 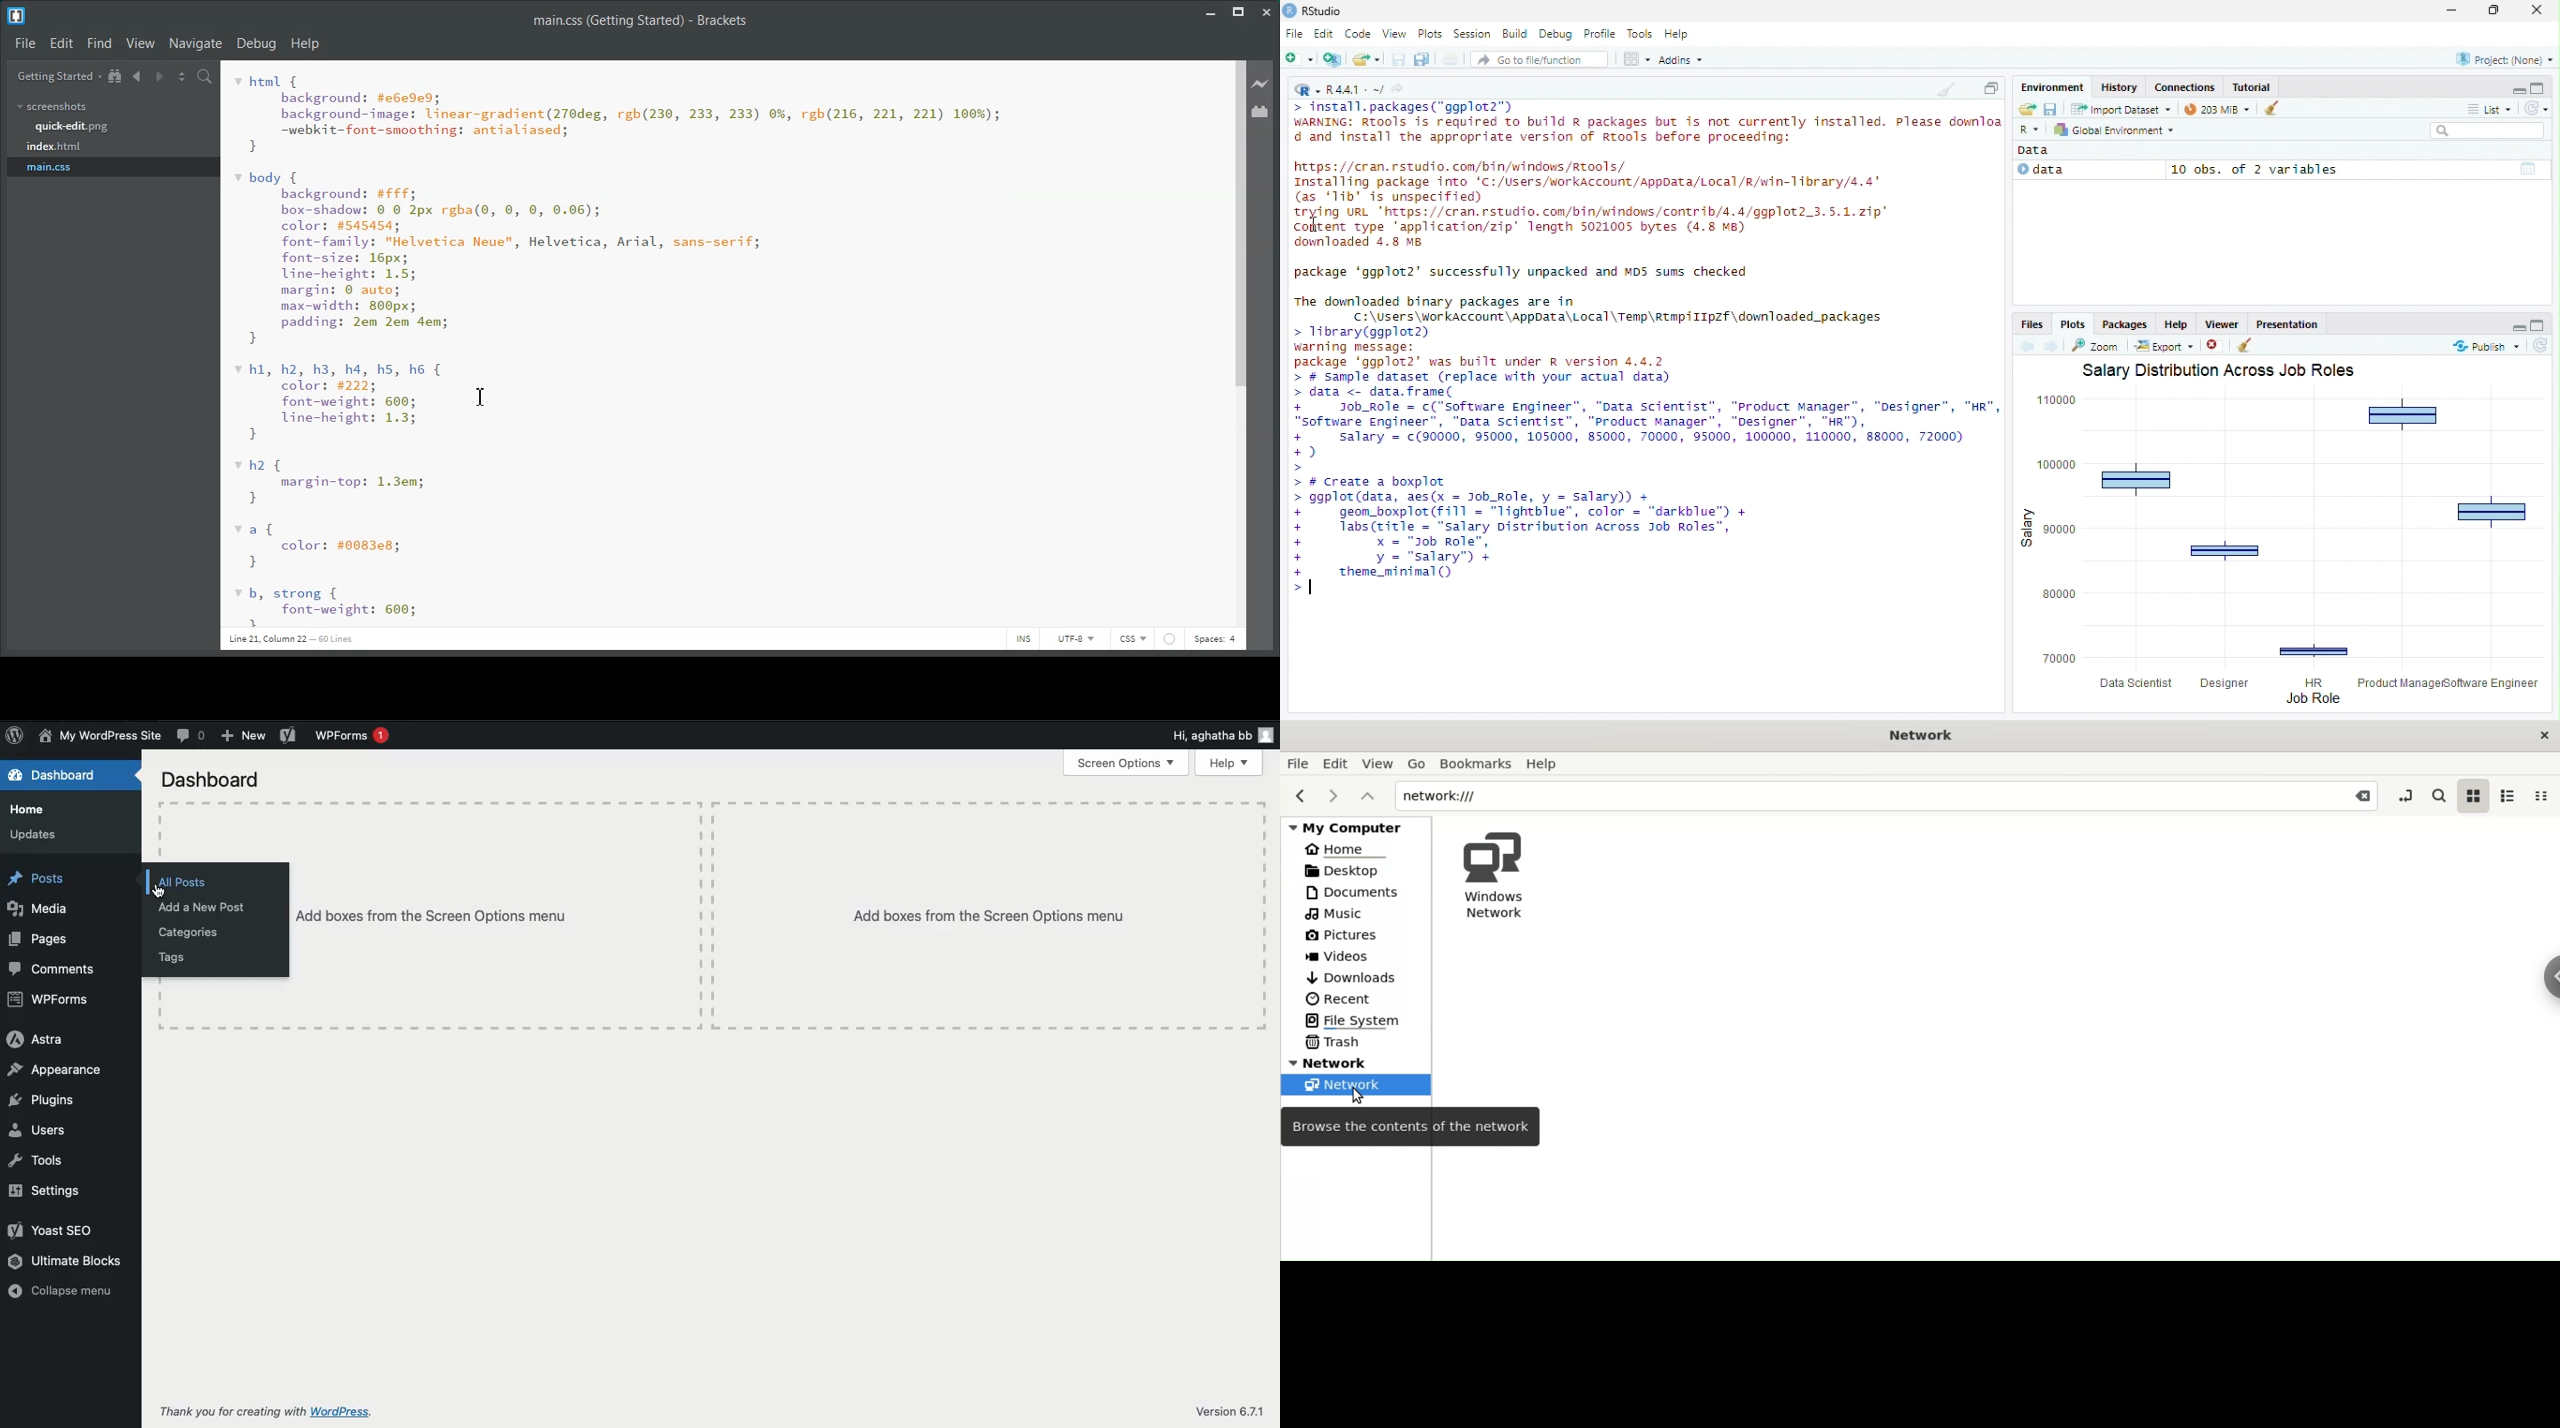 I want to click on load workspace, so click(x=2026, y=110).